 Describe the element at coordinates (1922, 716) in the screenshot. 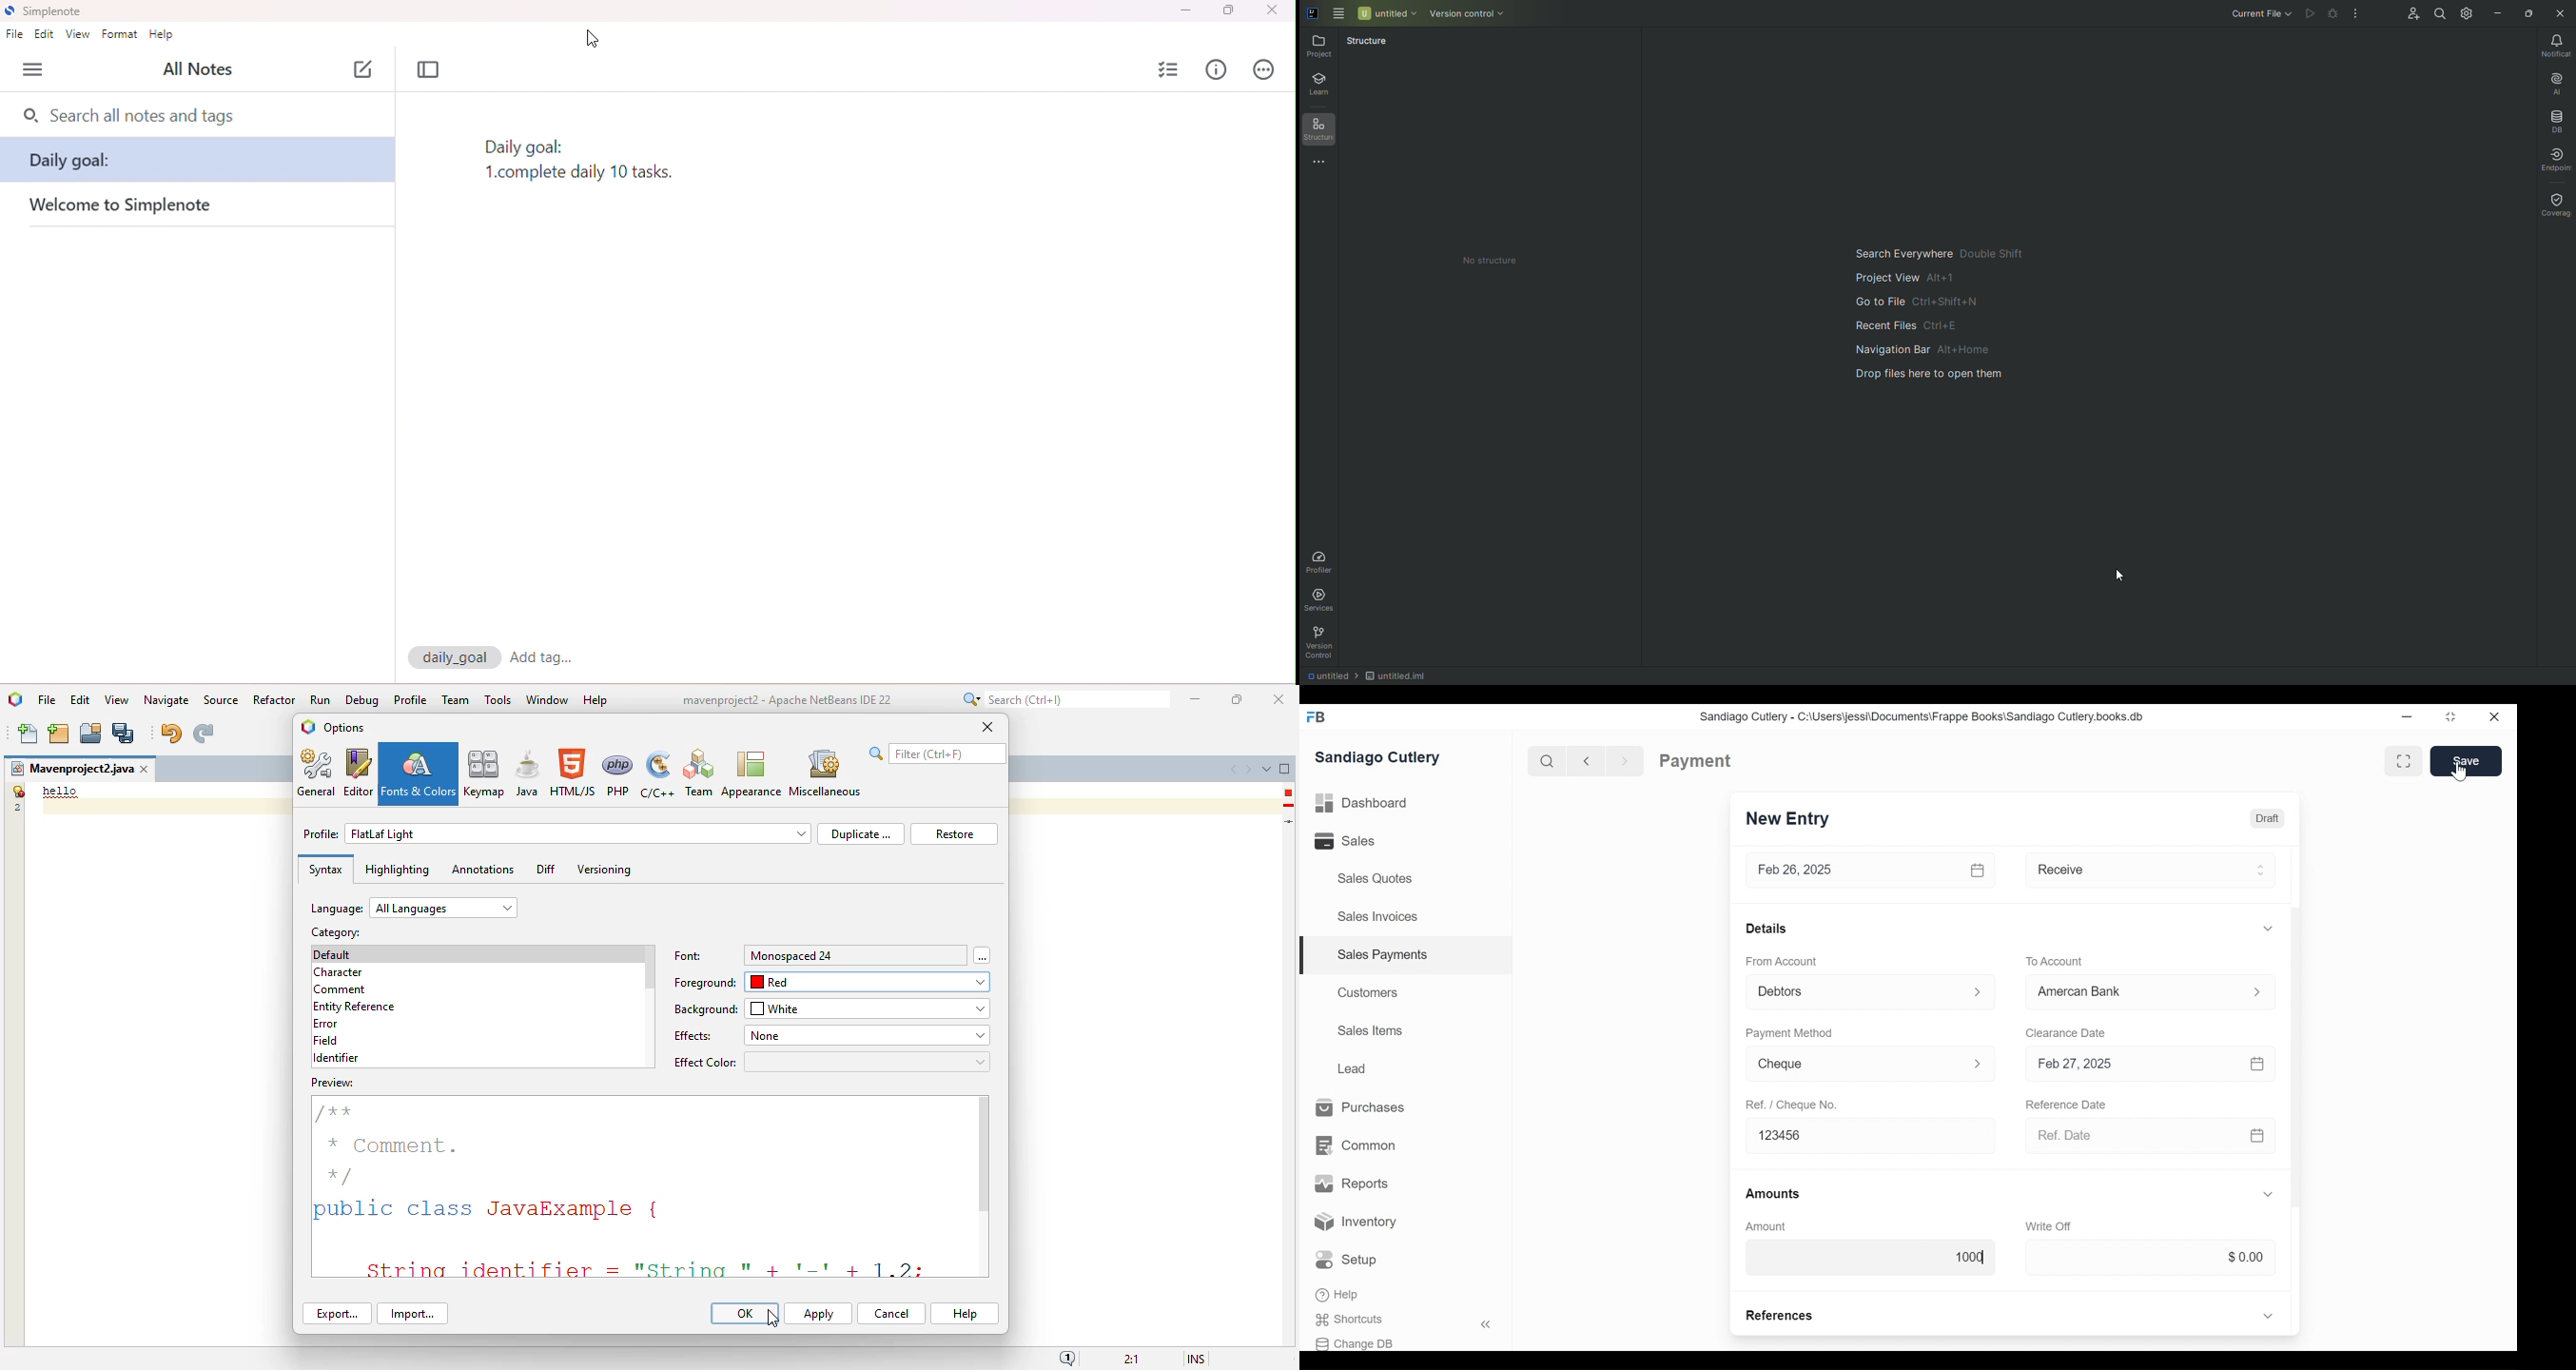

I see `Sandiago Cutlery - C:\Users\jessi\Documents\Frappe Books\Sandiago Cutlery.books.db` at that location.